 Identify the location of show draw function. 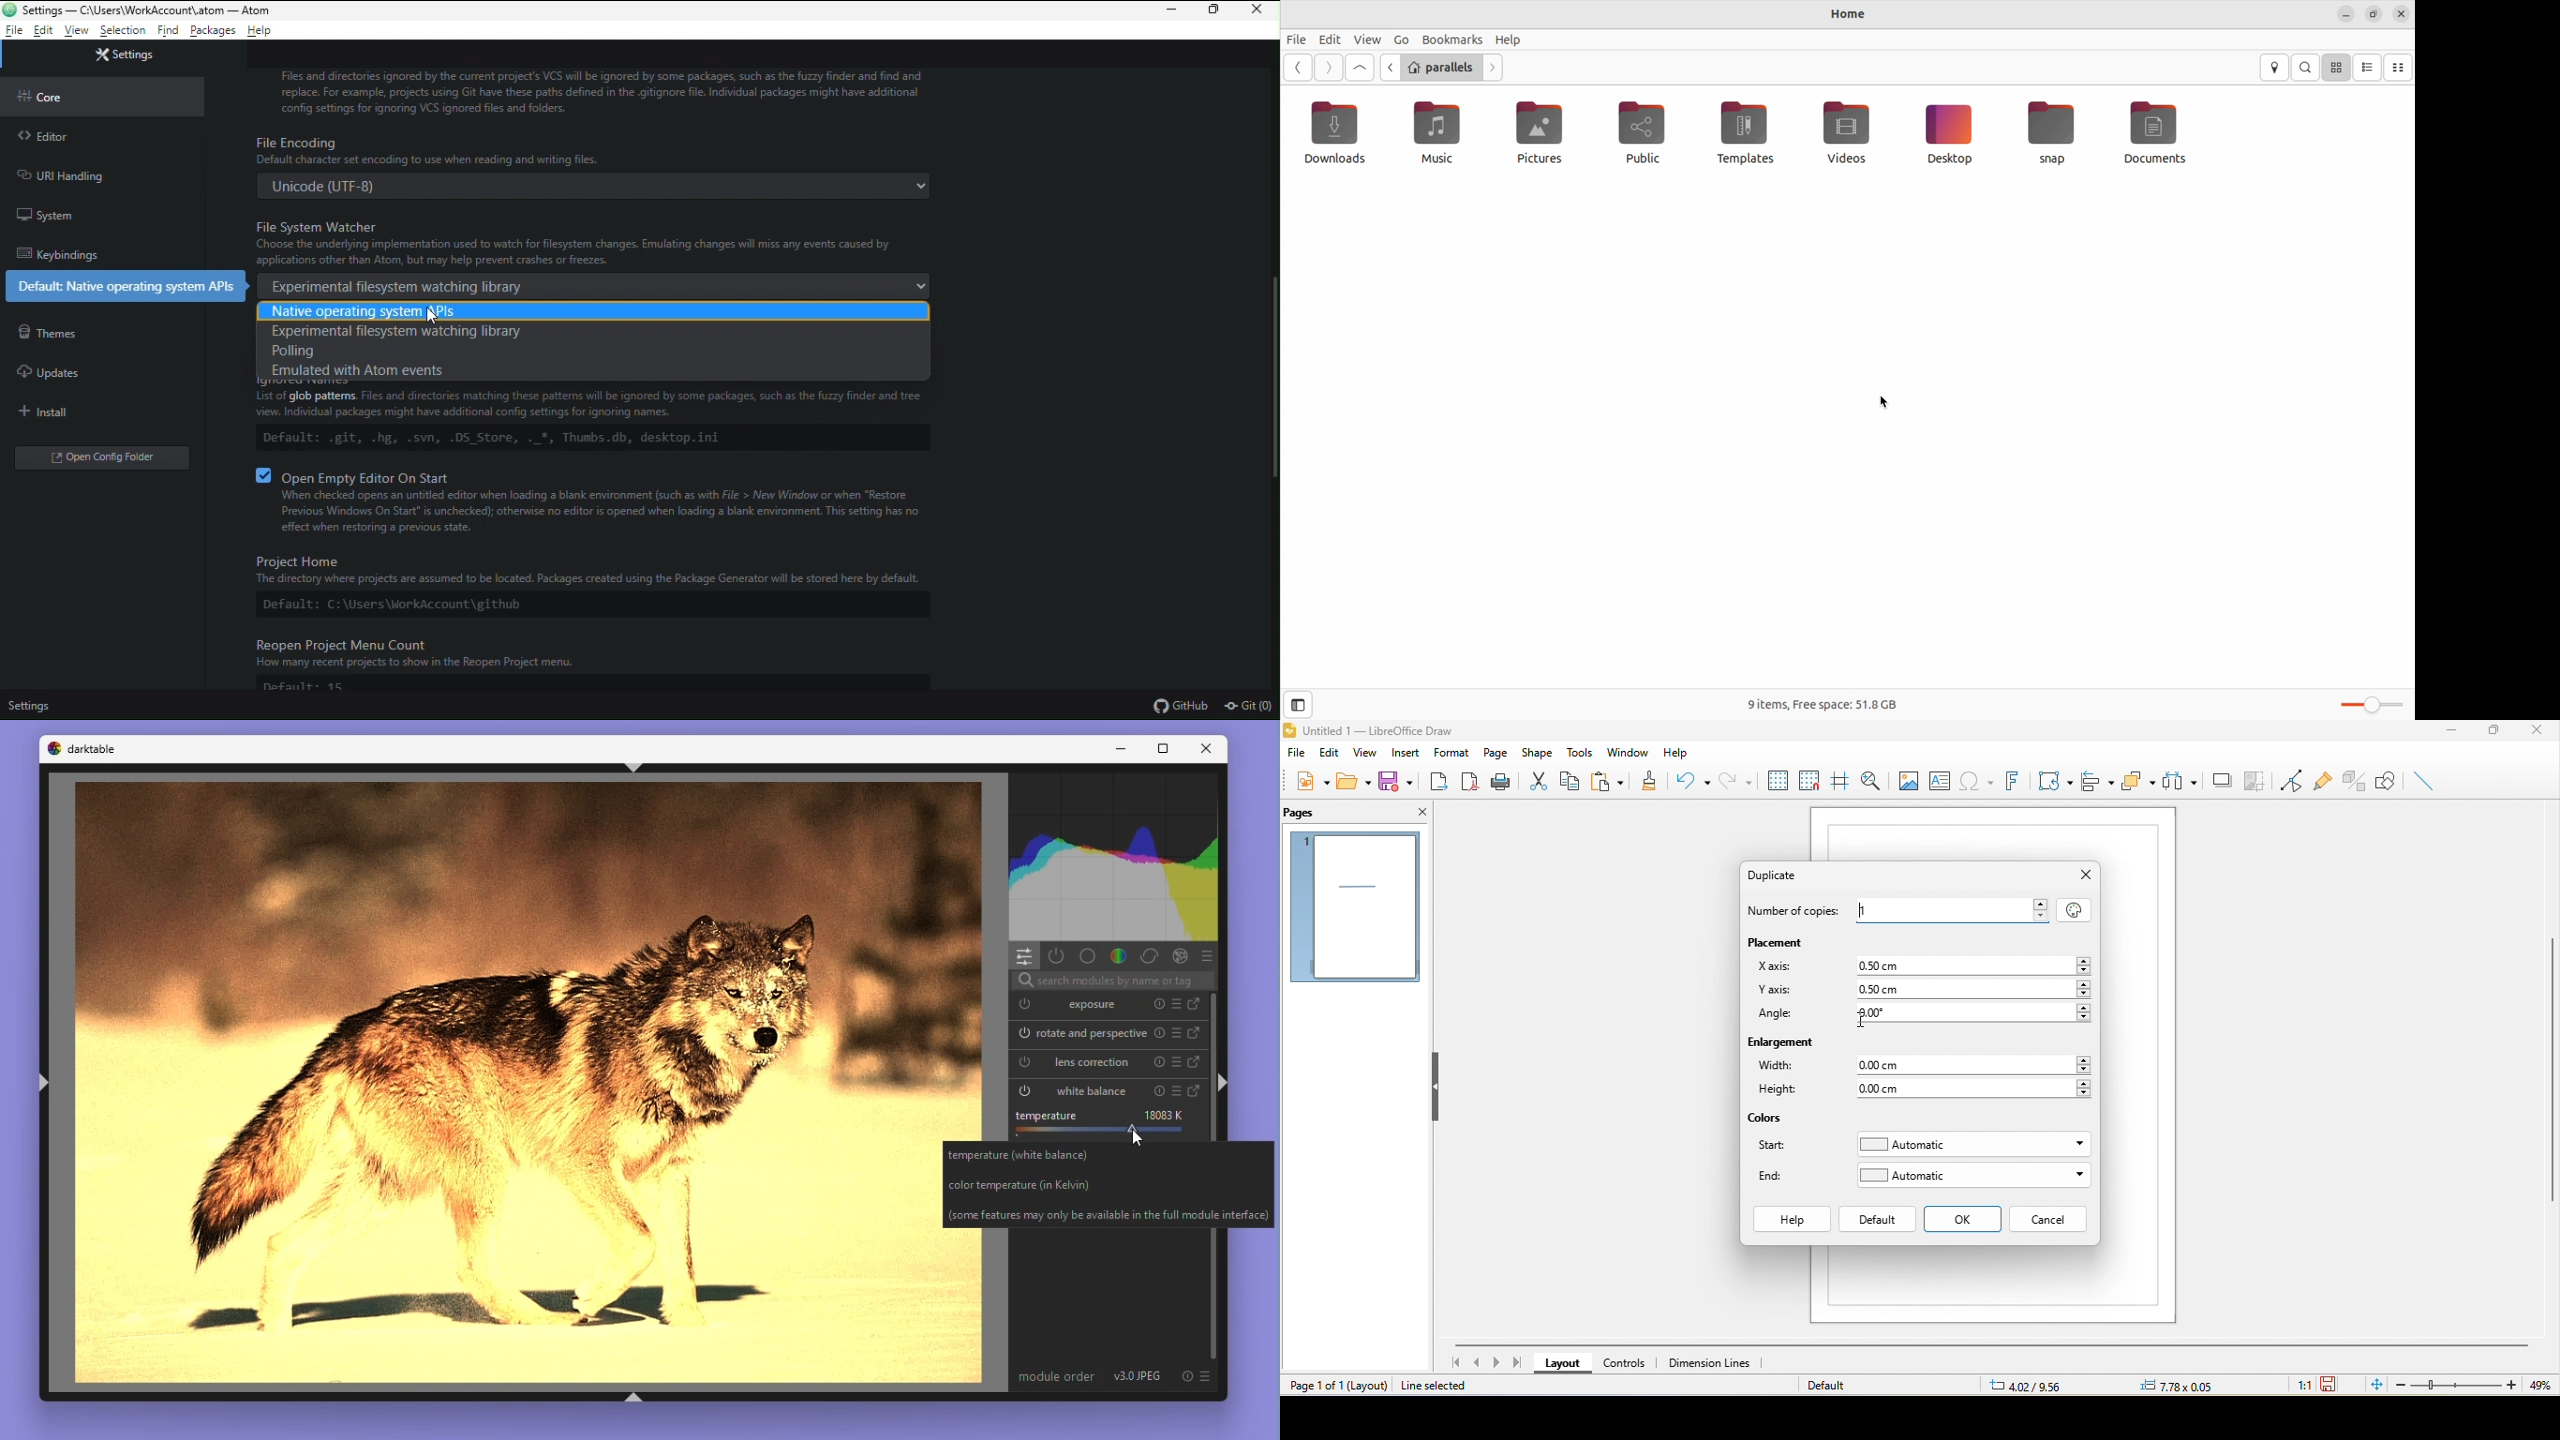
(2387, 782).